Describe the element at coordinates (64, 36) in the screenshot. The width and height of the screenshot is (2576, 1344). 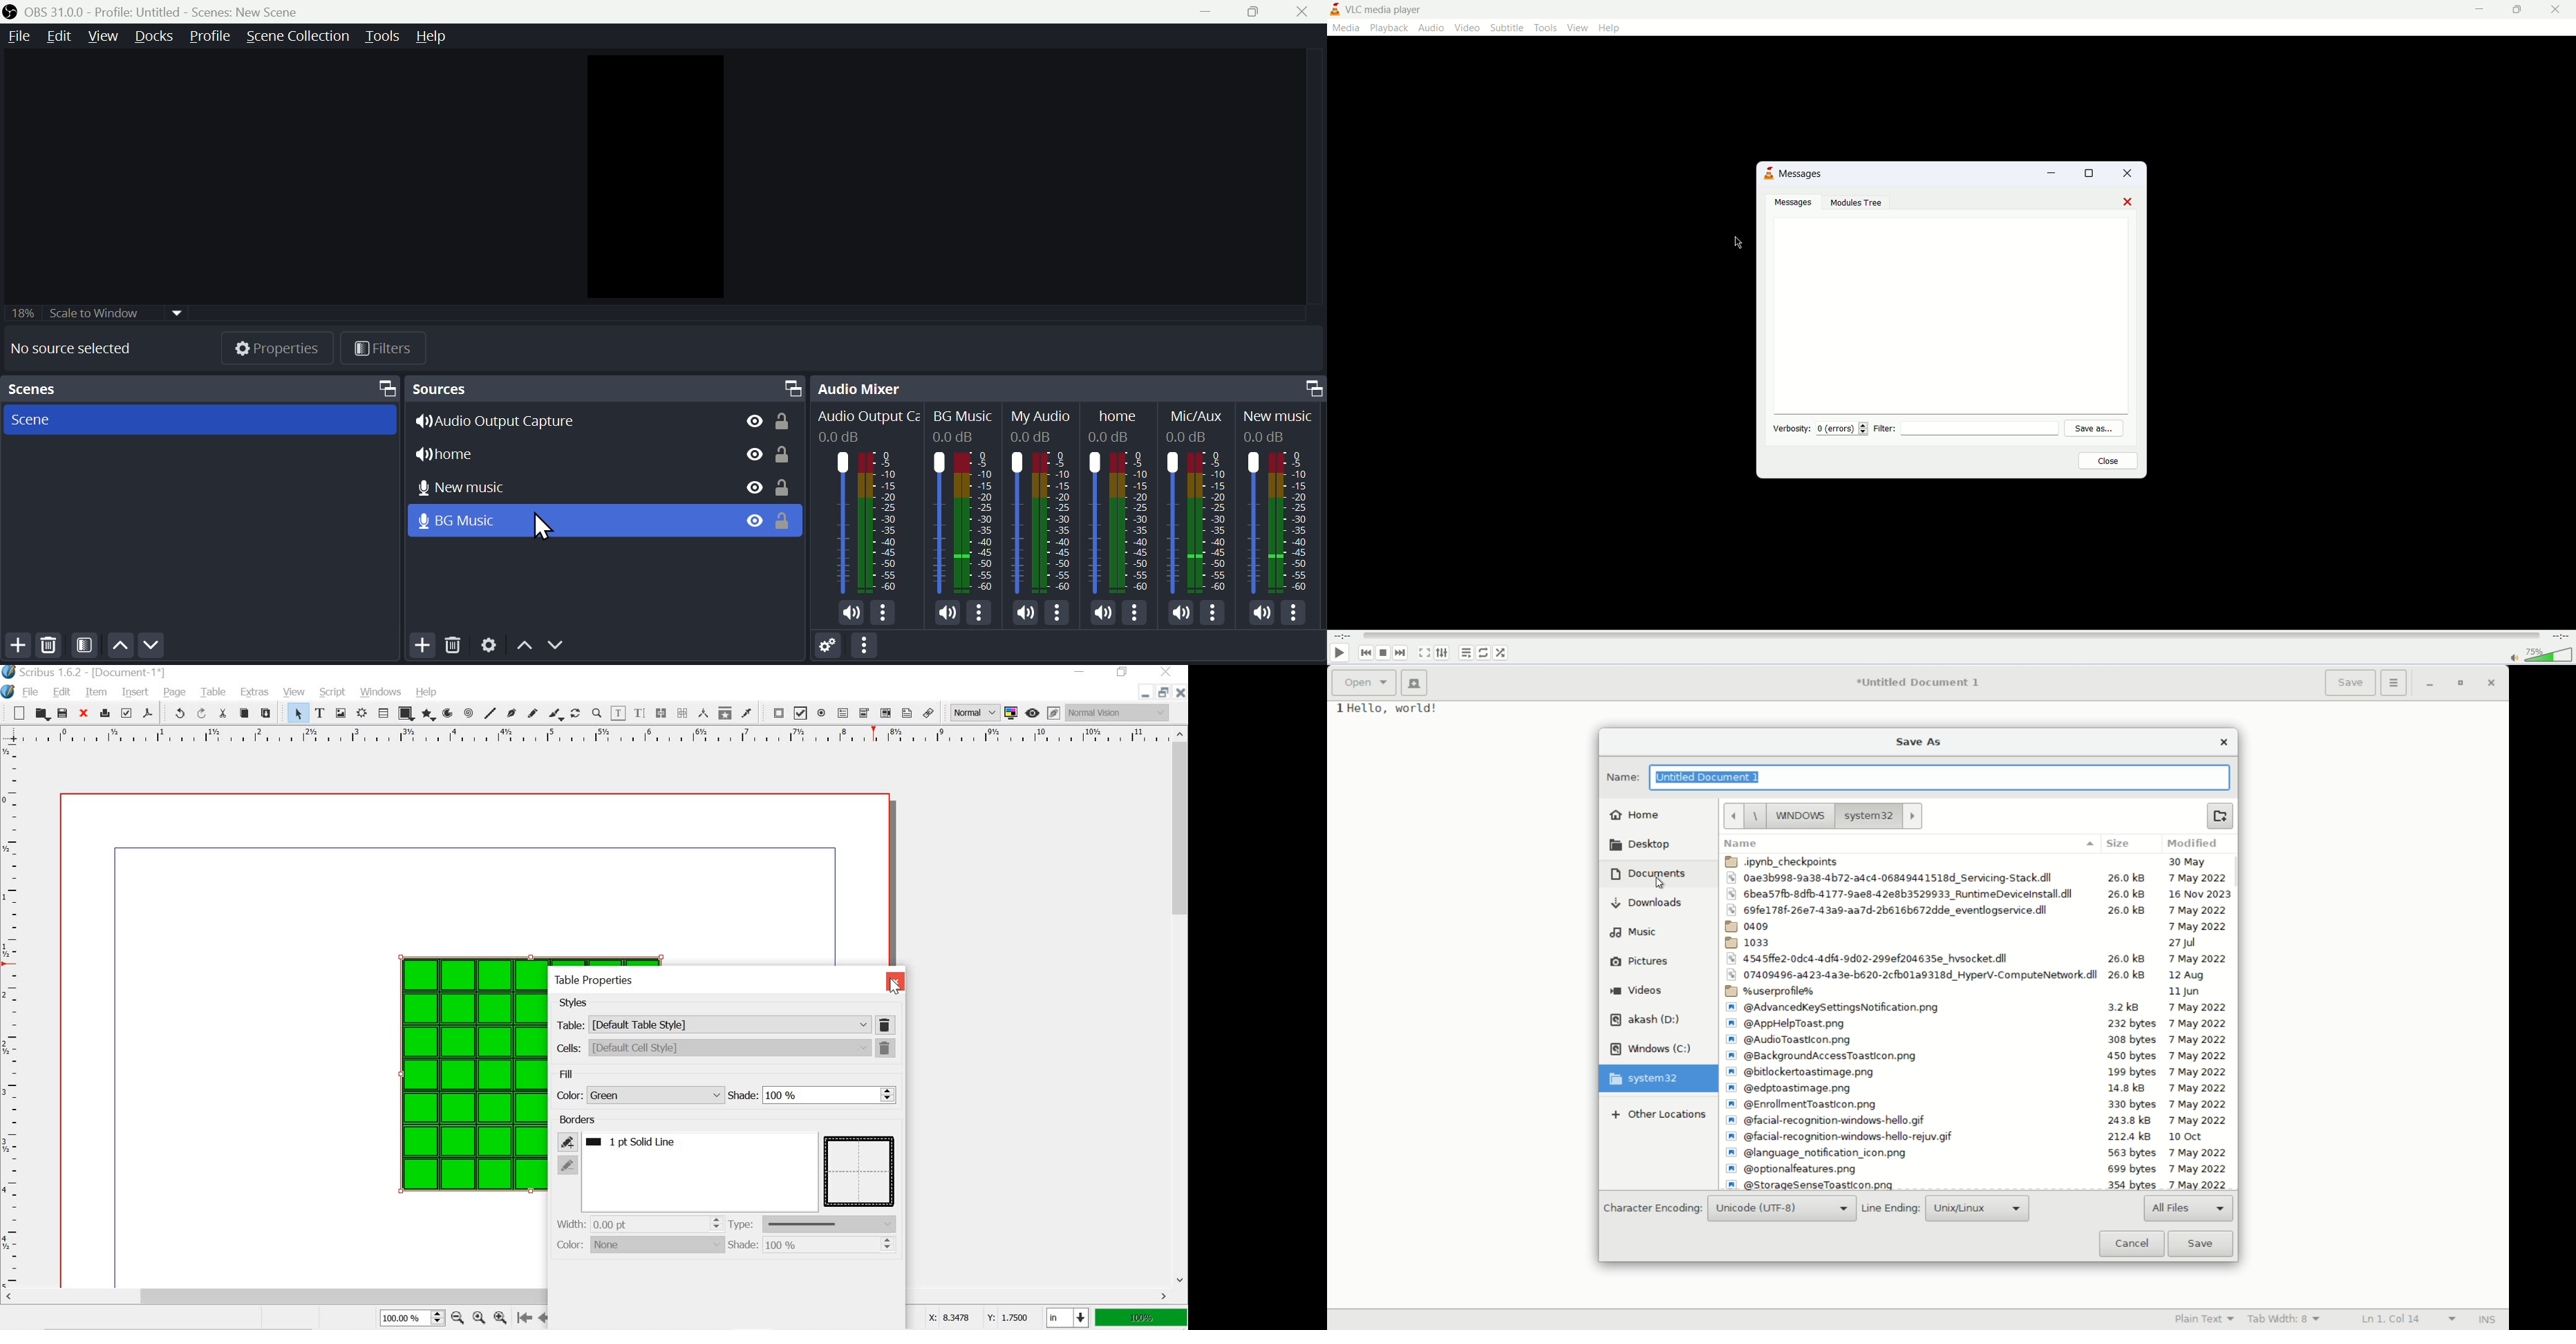
I see `Edit` at that location.